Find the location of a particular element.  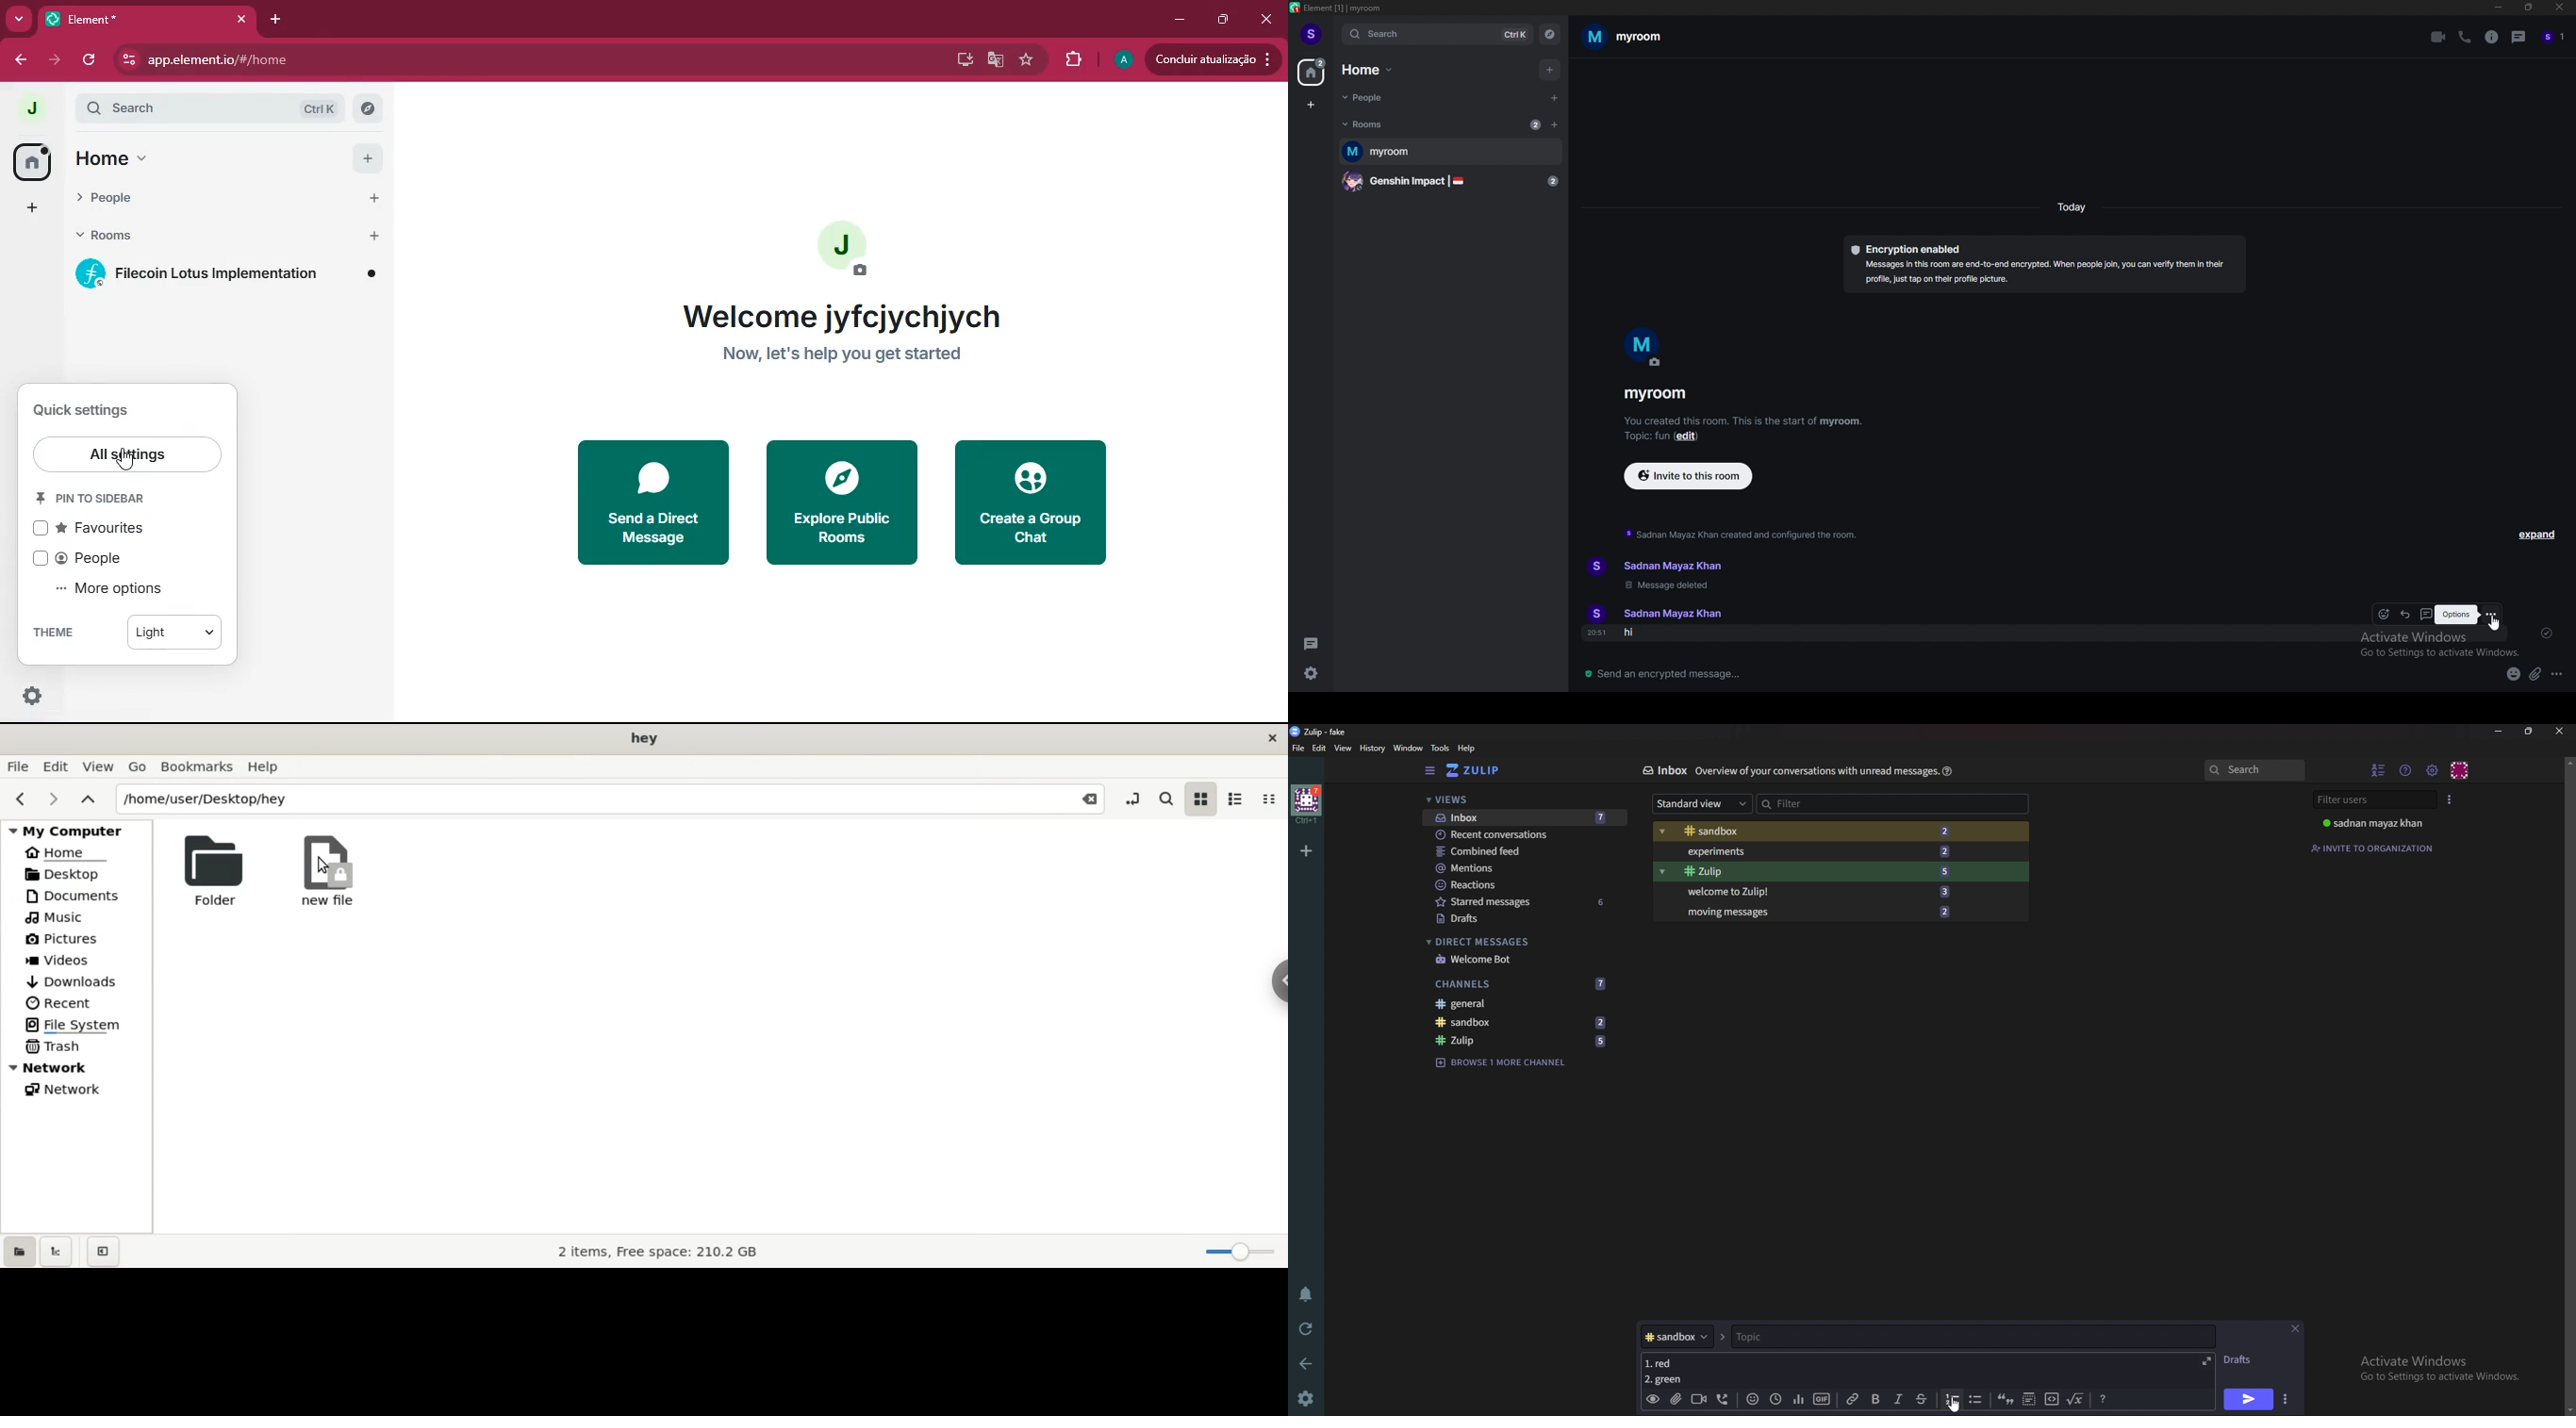

Encryption enabled Messages in this room are end-to-end encrypted. When people join, you can verify them in their profile, just tap on their profile picture. is located at coordinates (2043, 262).